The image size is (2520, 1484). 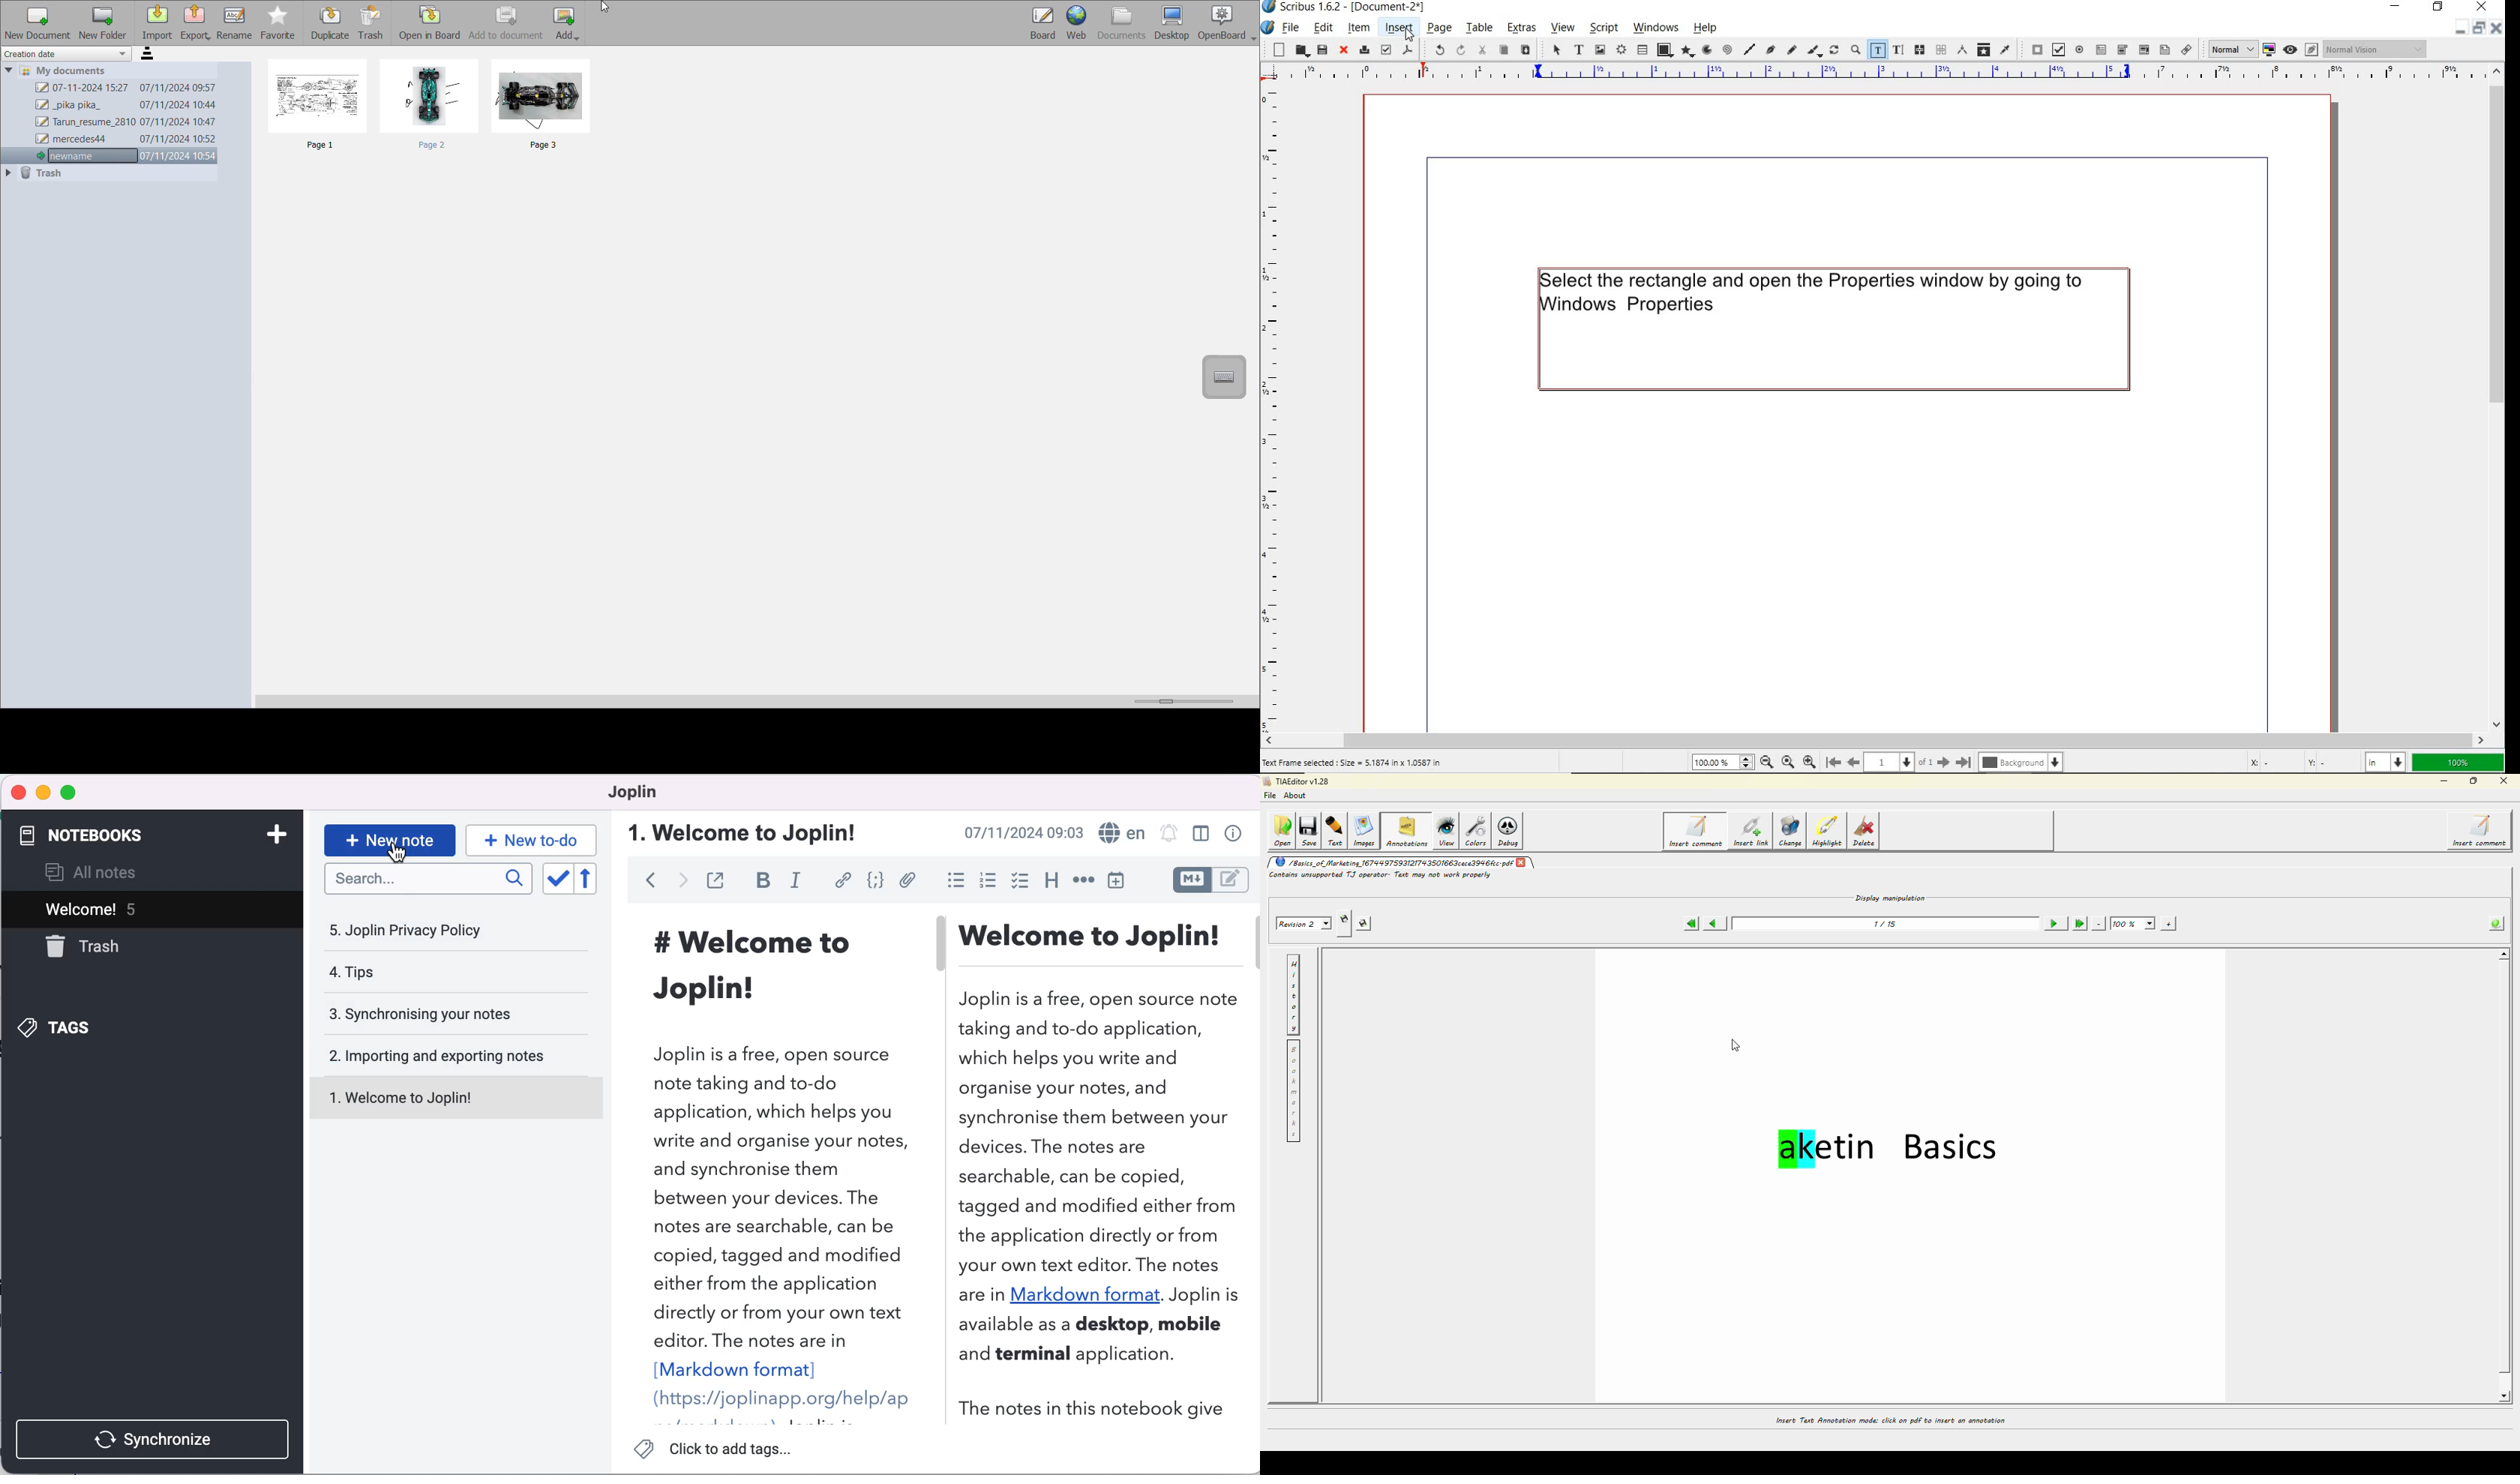 What do you see at coordinates (2006, 49) in the screenshot?
I see `eye dropper` at bounding box center [2006, 49].